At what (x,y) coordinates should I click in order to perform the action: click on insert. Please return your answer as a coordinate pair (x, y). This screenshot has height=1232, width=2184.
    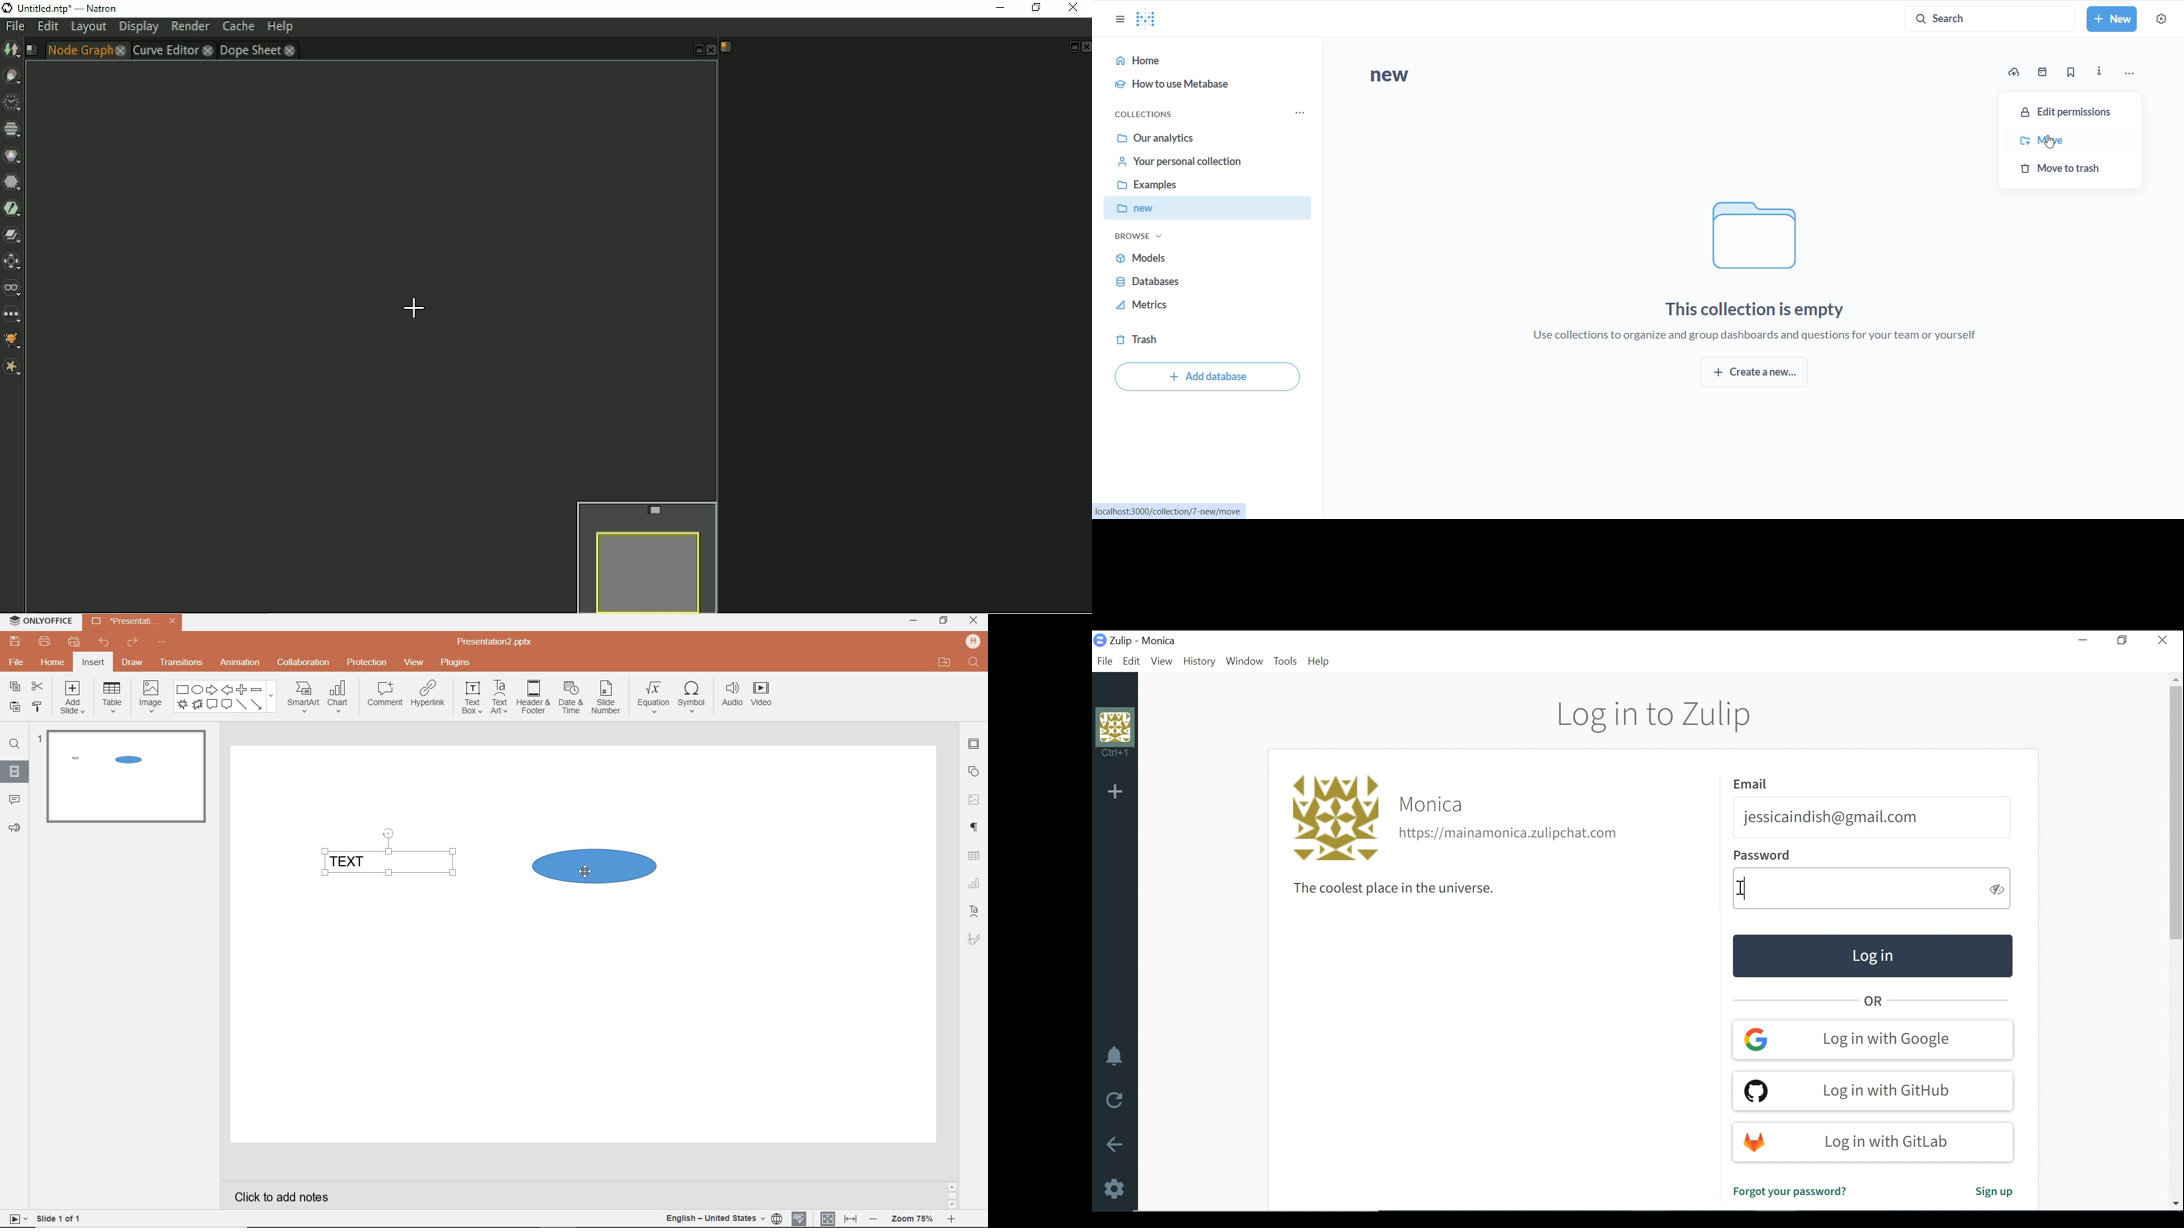
    Looking at the image, I should click on (94, 663).